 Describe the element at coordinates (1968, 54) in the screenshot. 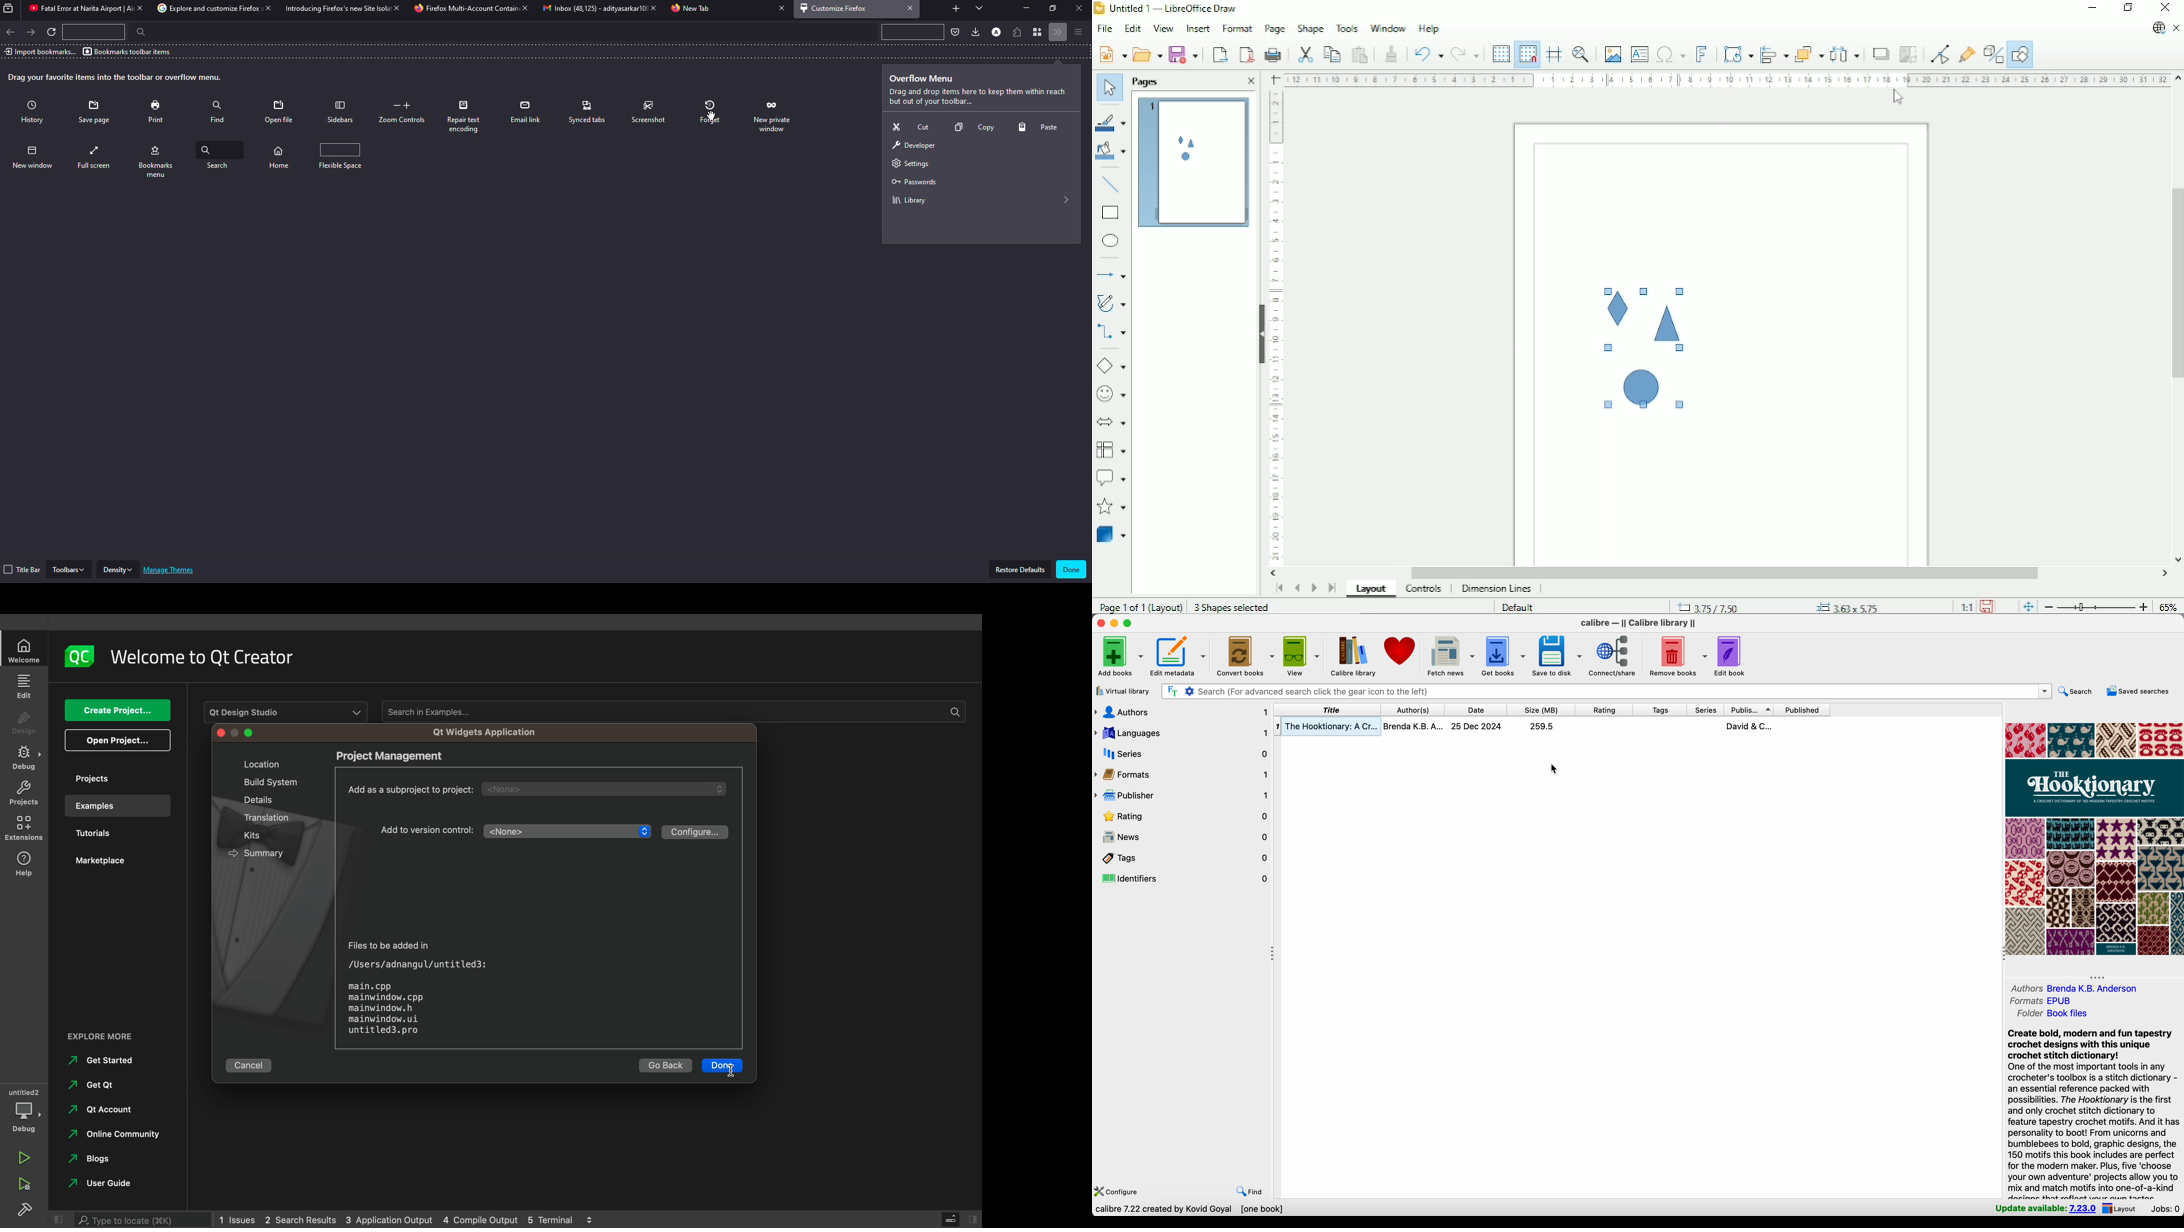

I see `Show gluepoint functions` at that location.